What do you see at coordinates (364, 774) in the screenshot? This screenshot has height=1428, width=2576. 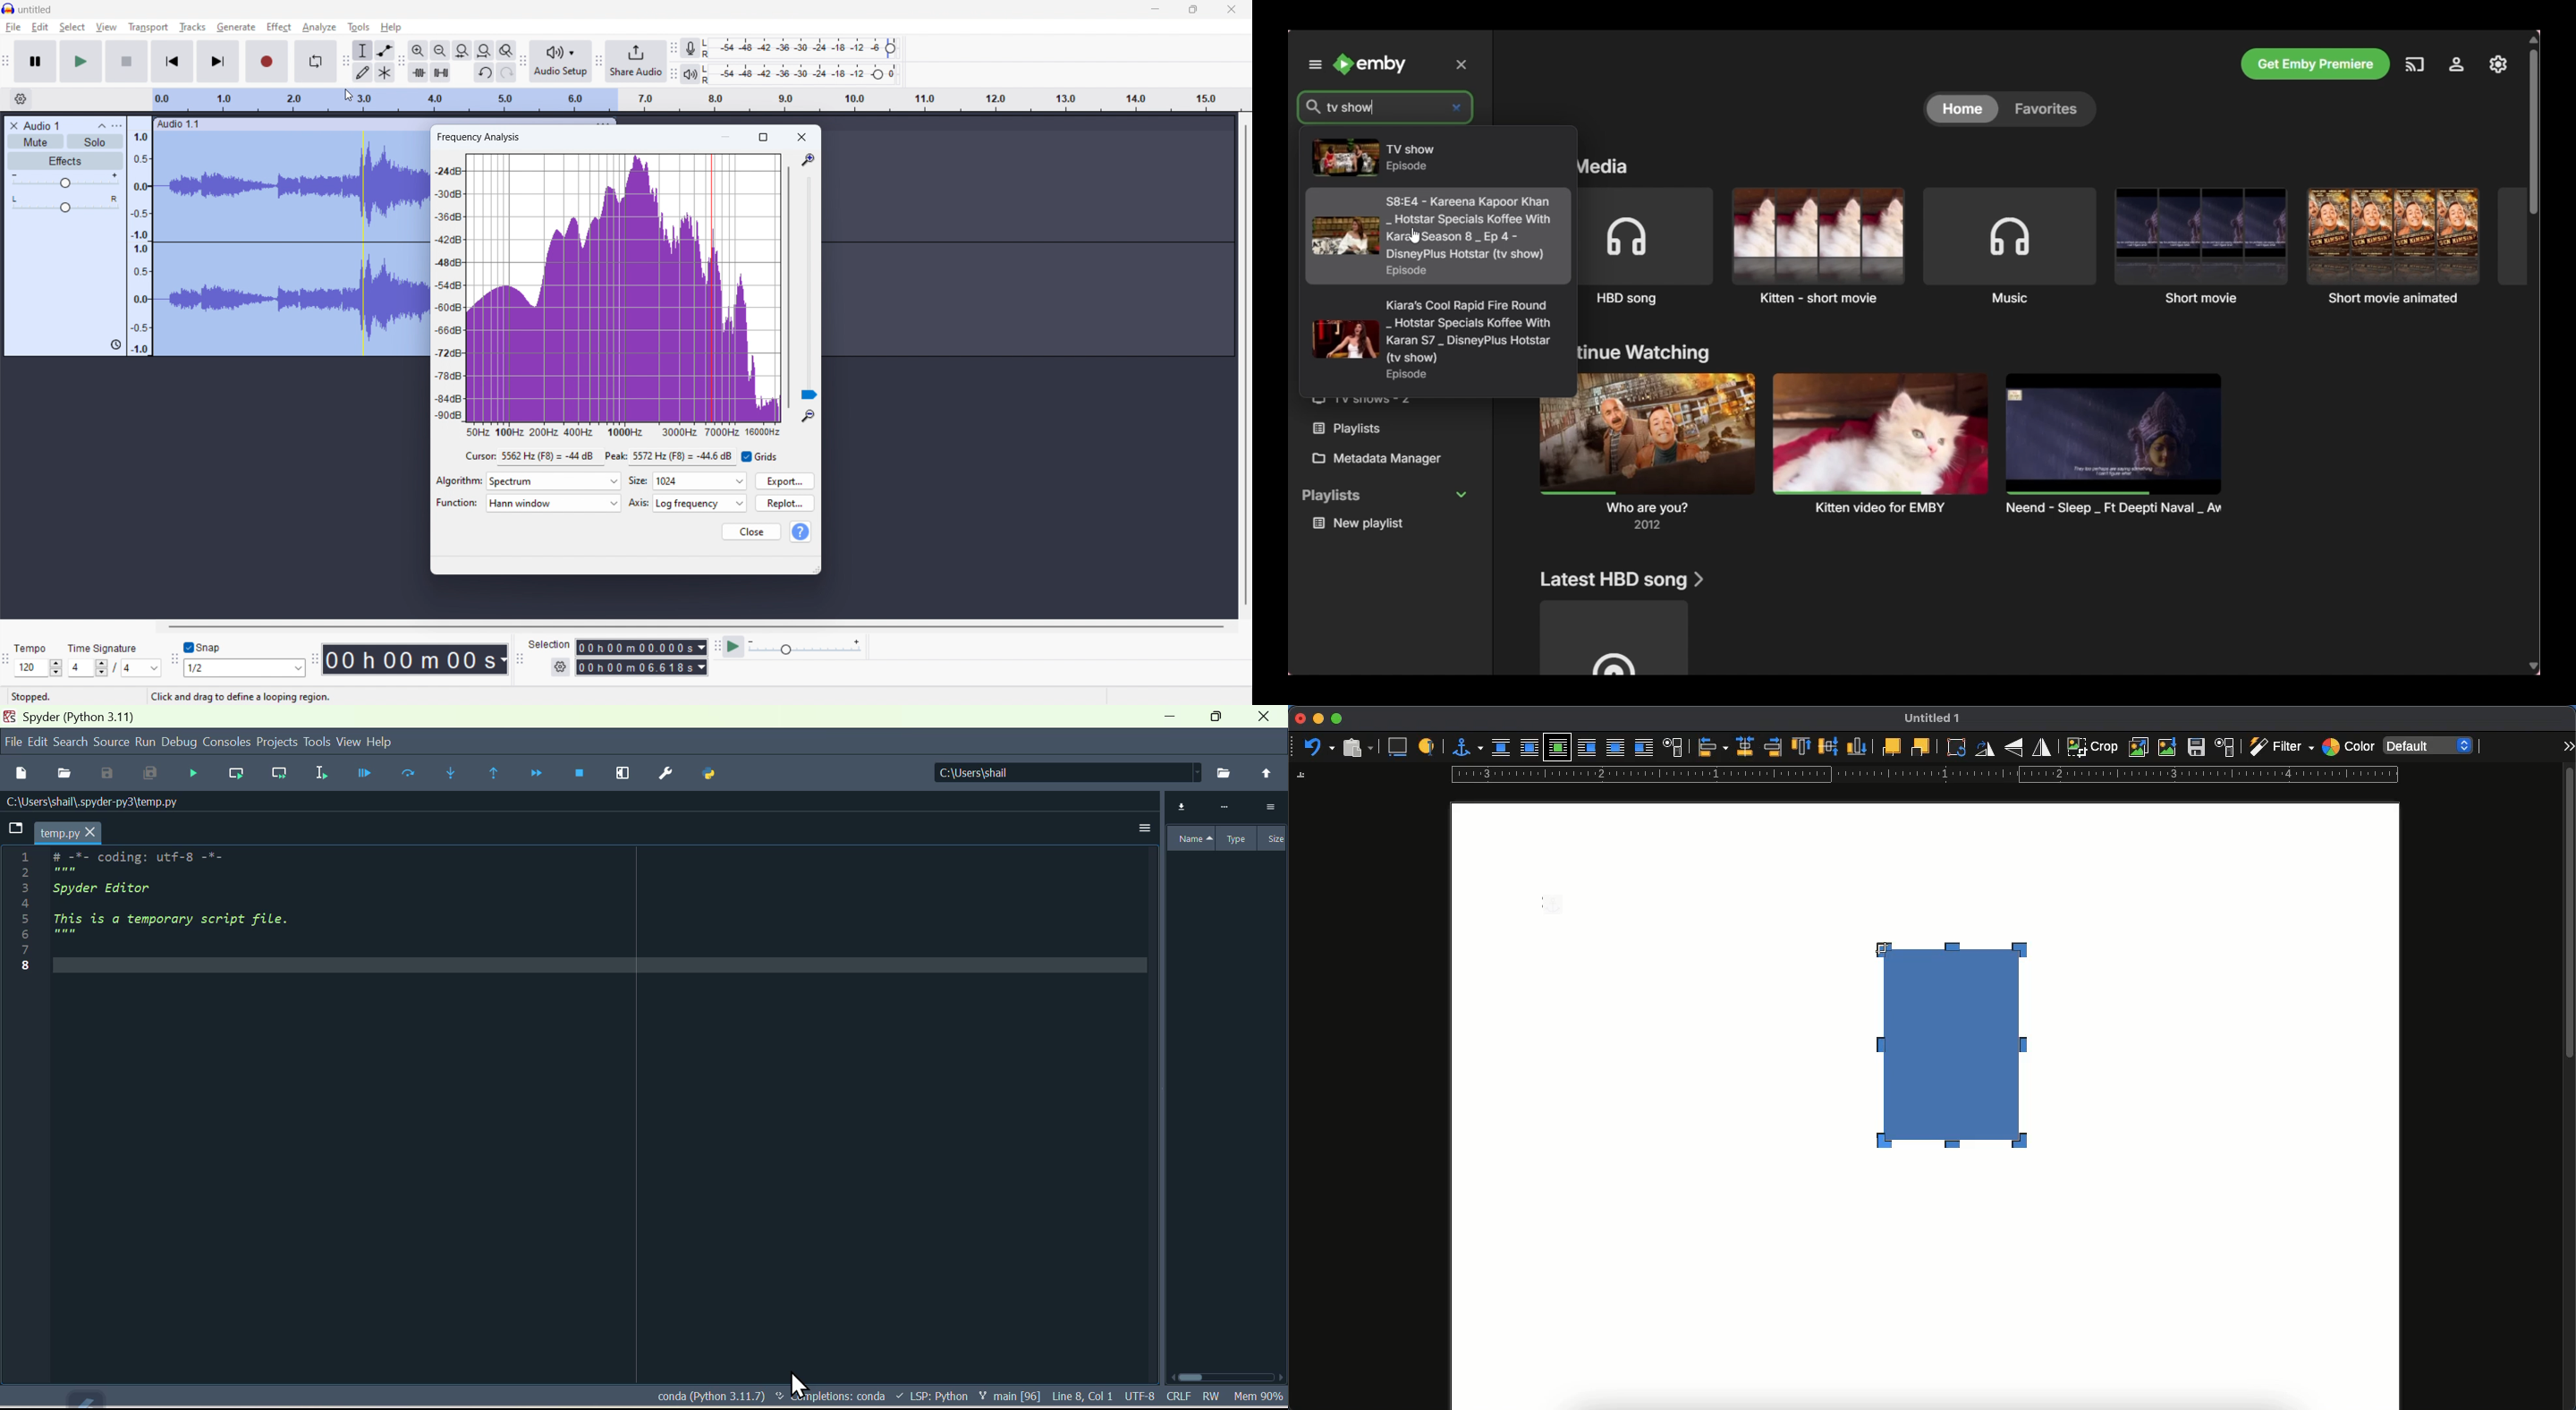 I see `` at bounding box center [364, 774].